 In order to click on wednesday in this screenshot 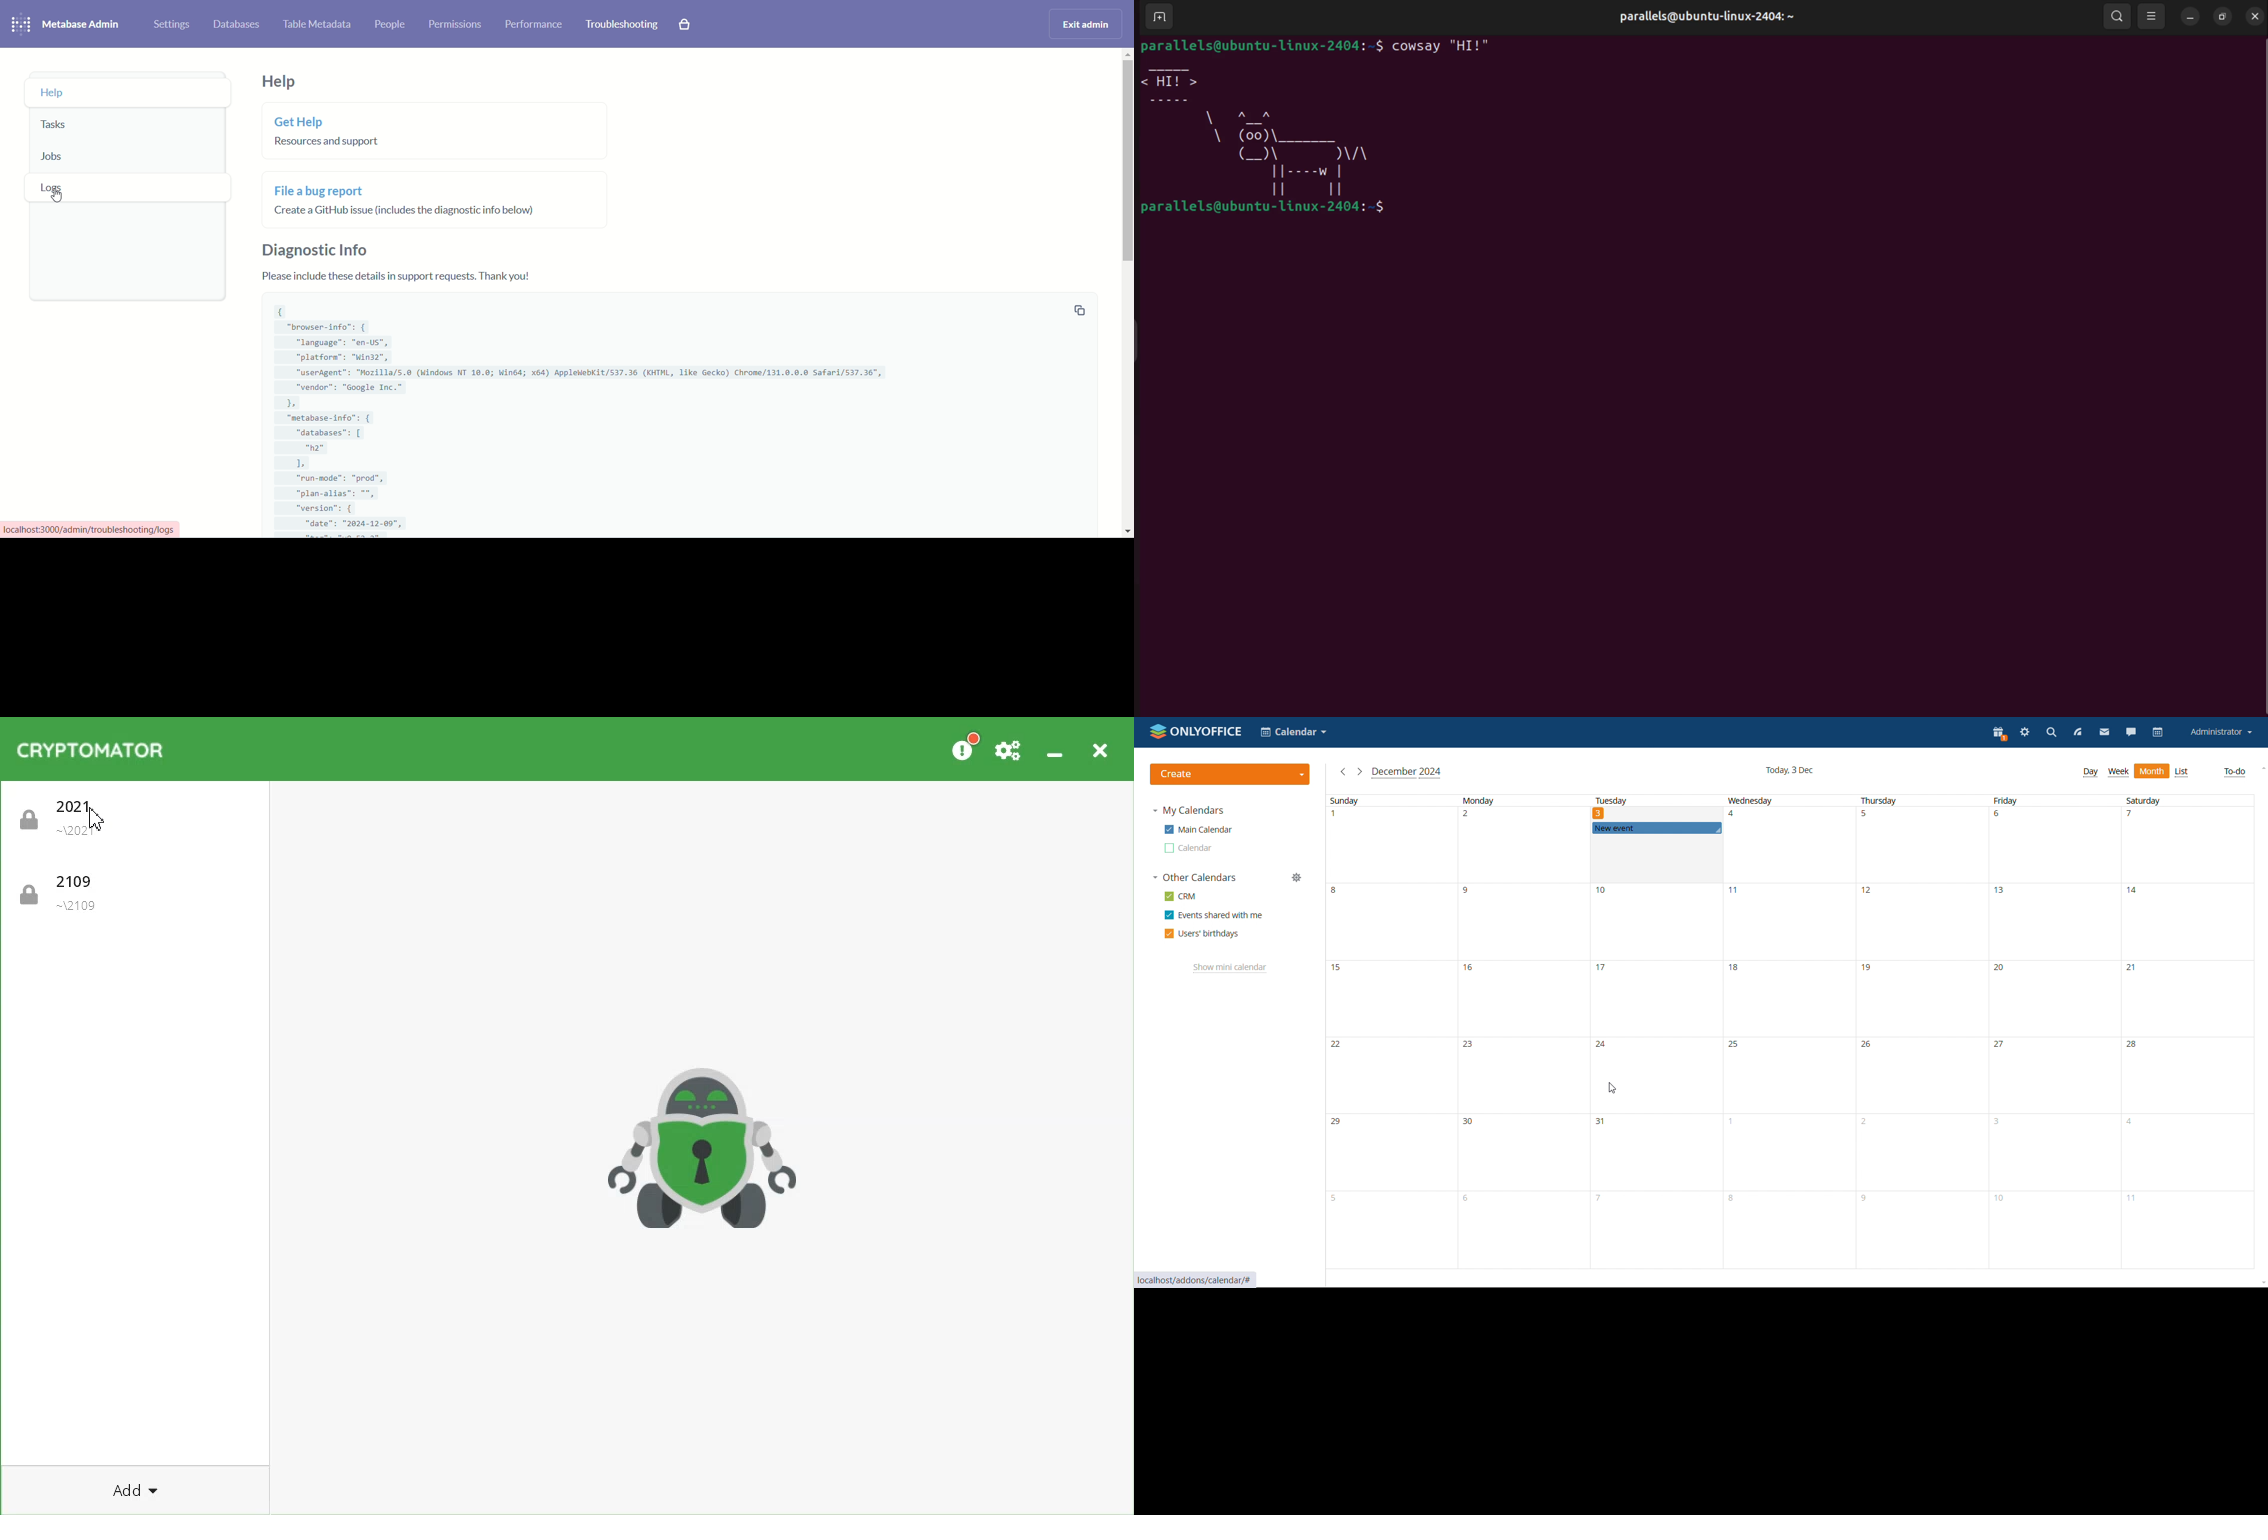, I will do `click(1766, 800)`.